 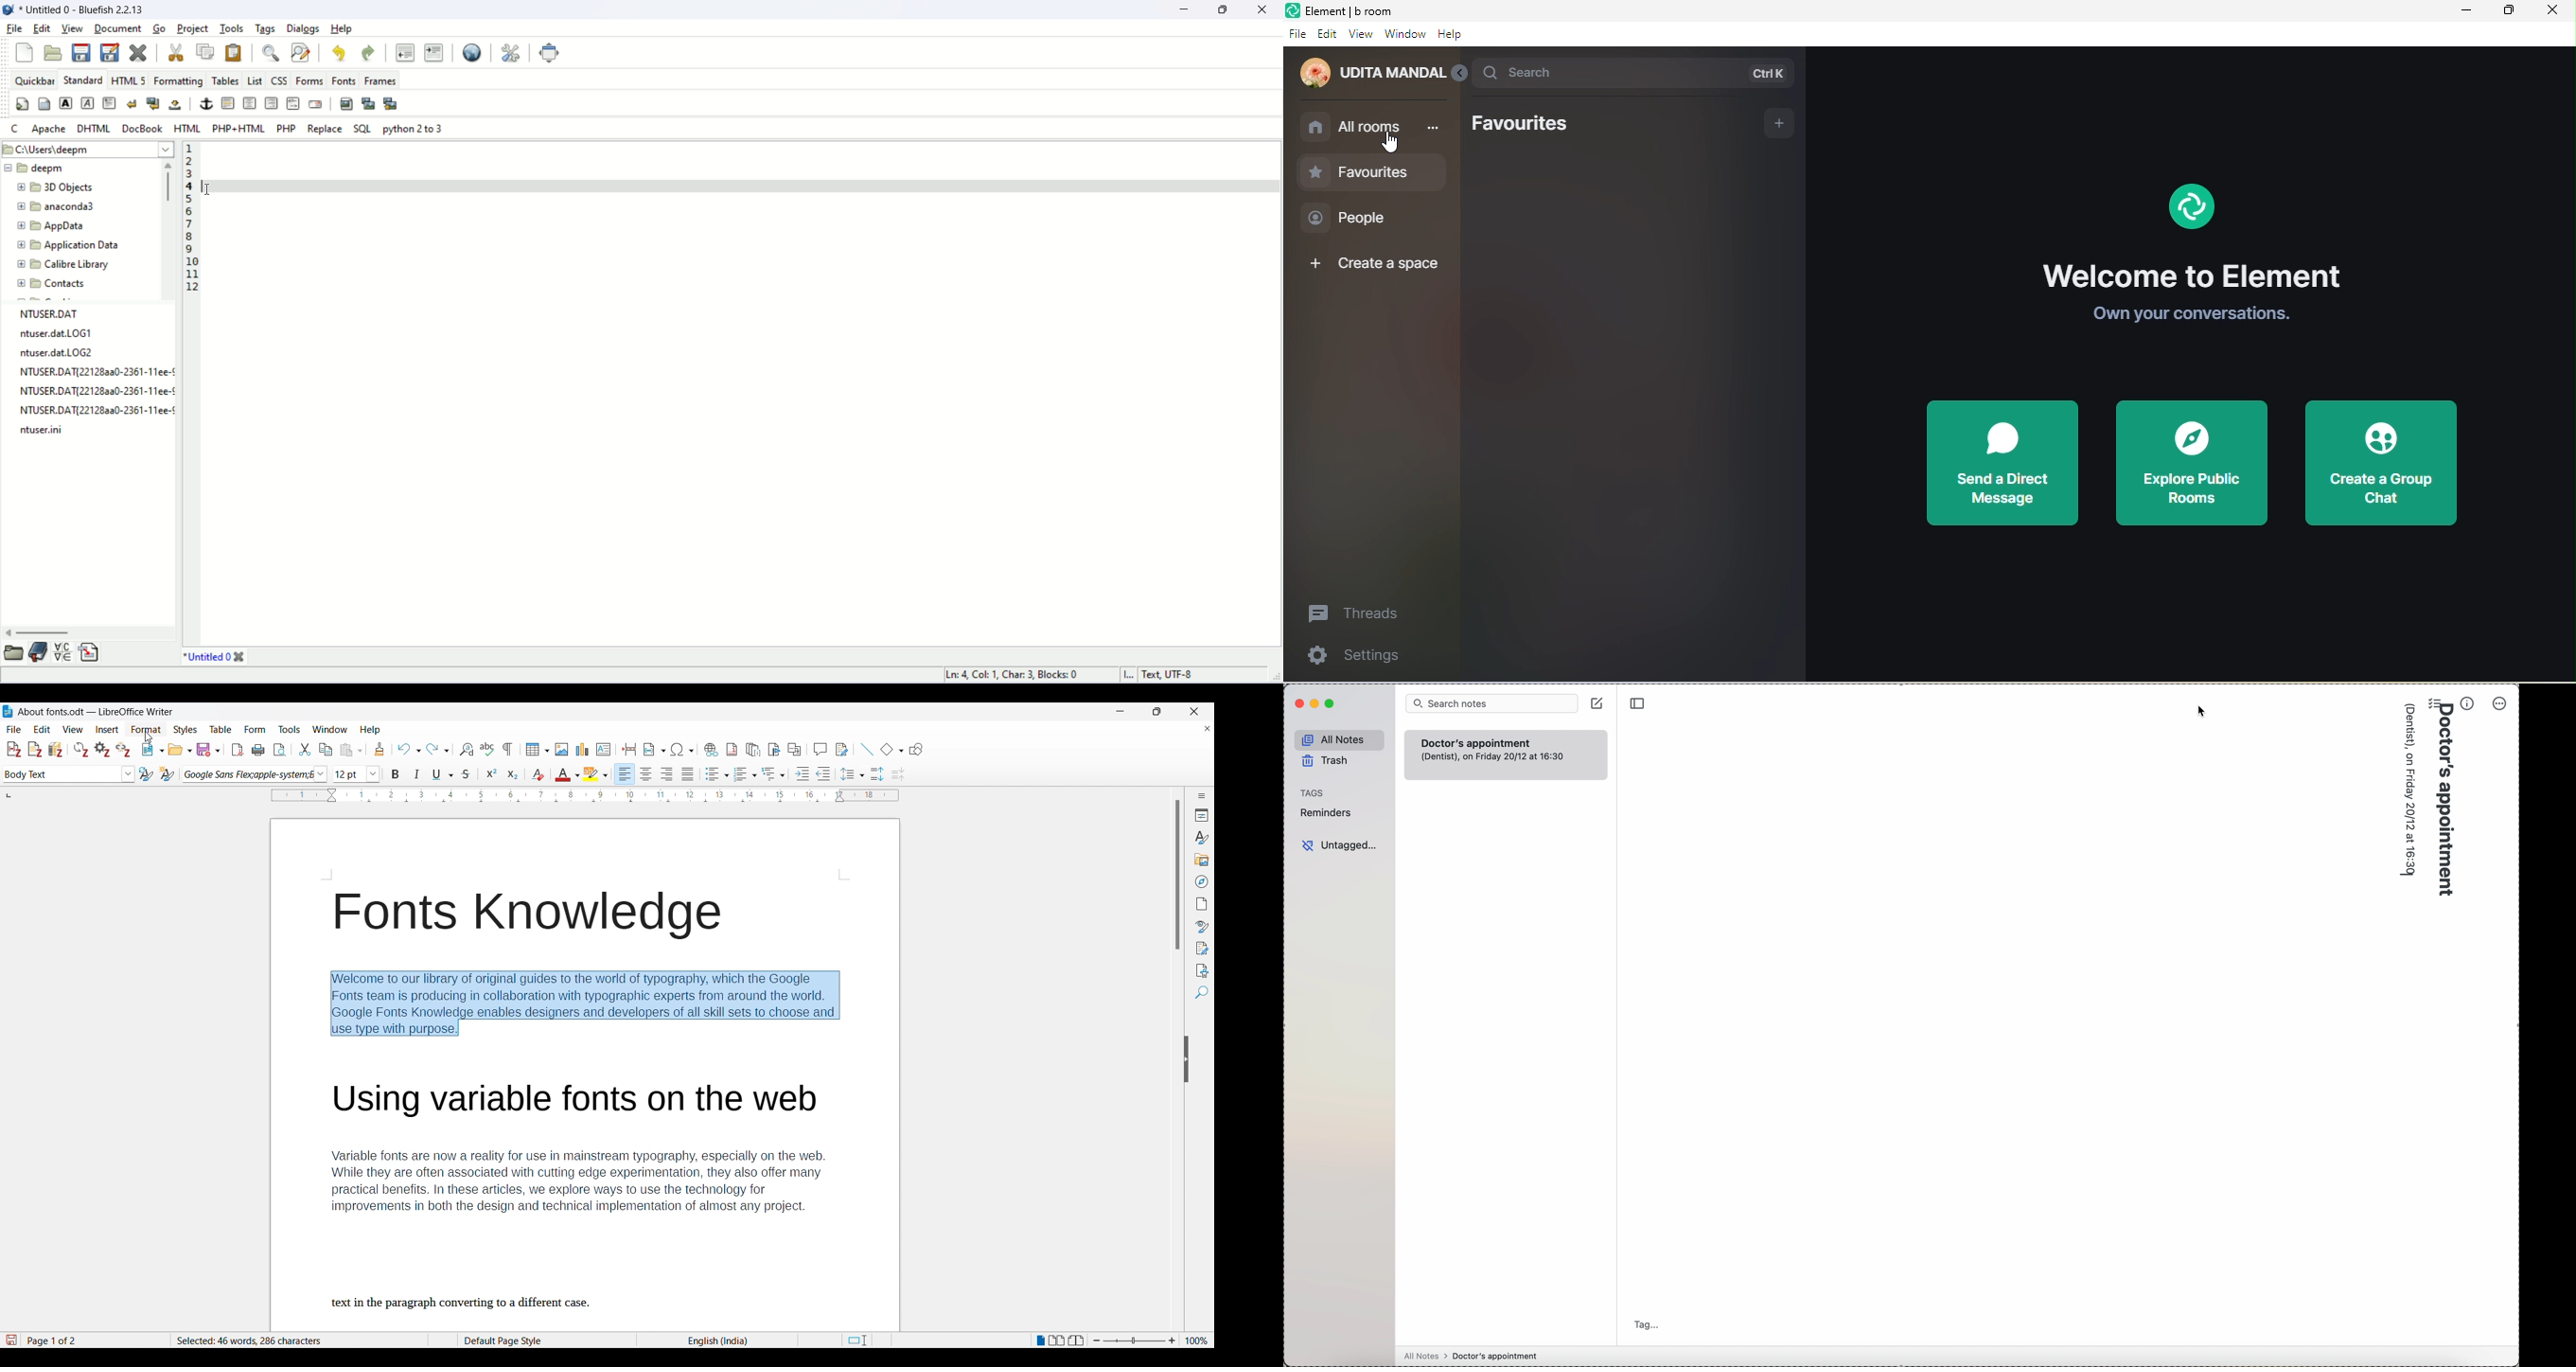 What do you see at coordinates (467, 774) in the screenshot?
I see `Strike through` at bounding box center [467, 774].